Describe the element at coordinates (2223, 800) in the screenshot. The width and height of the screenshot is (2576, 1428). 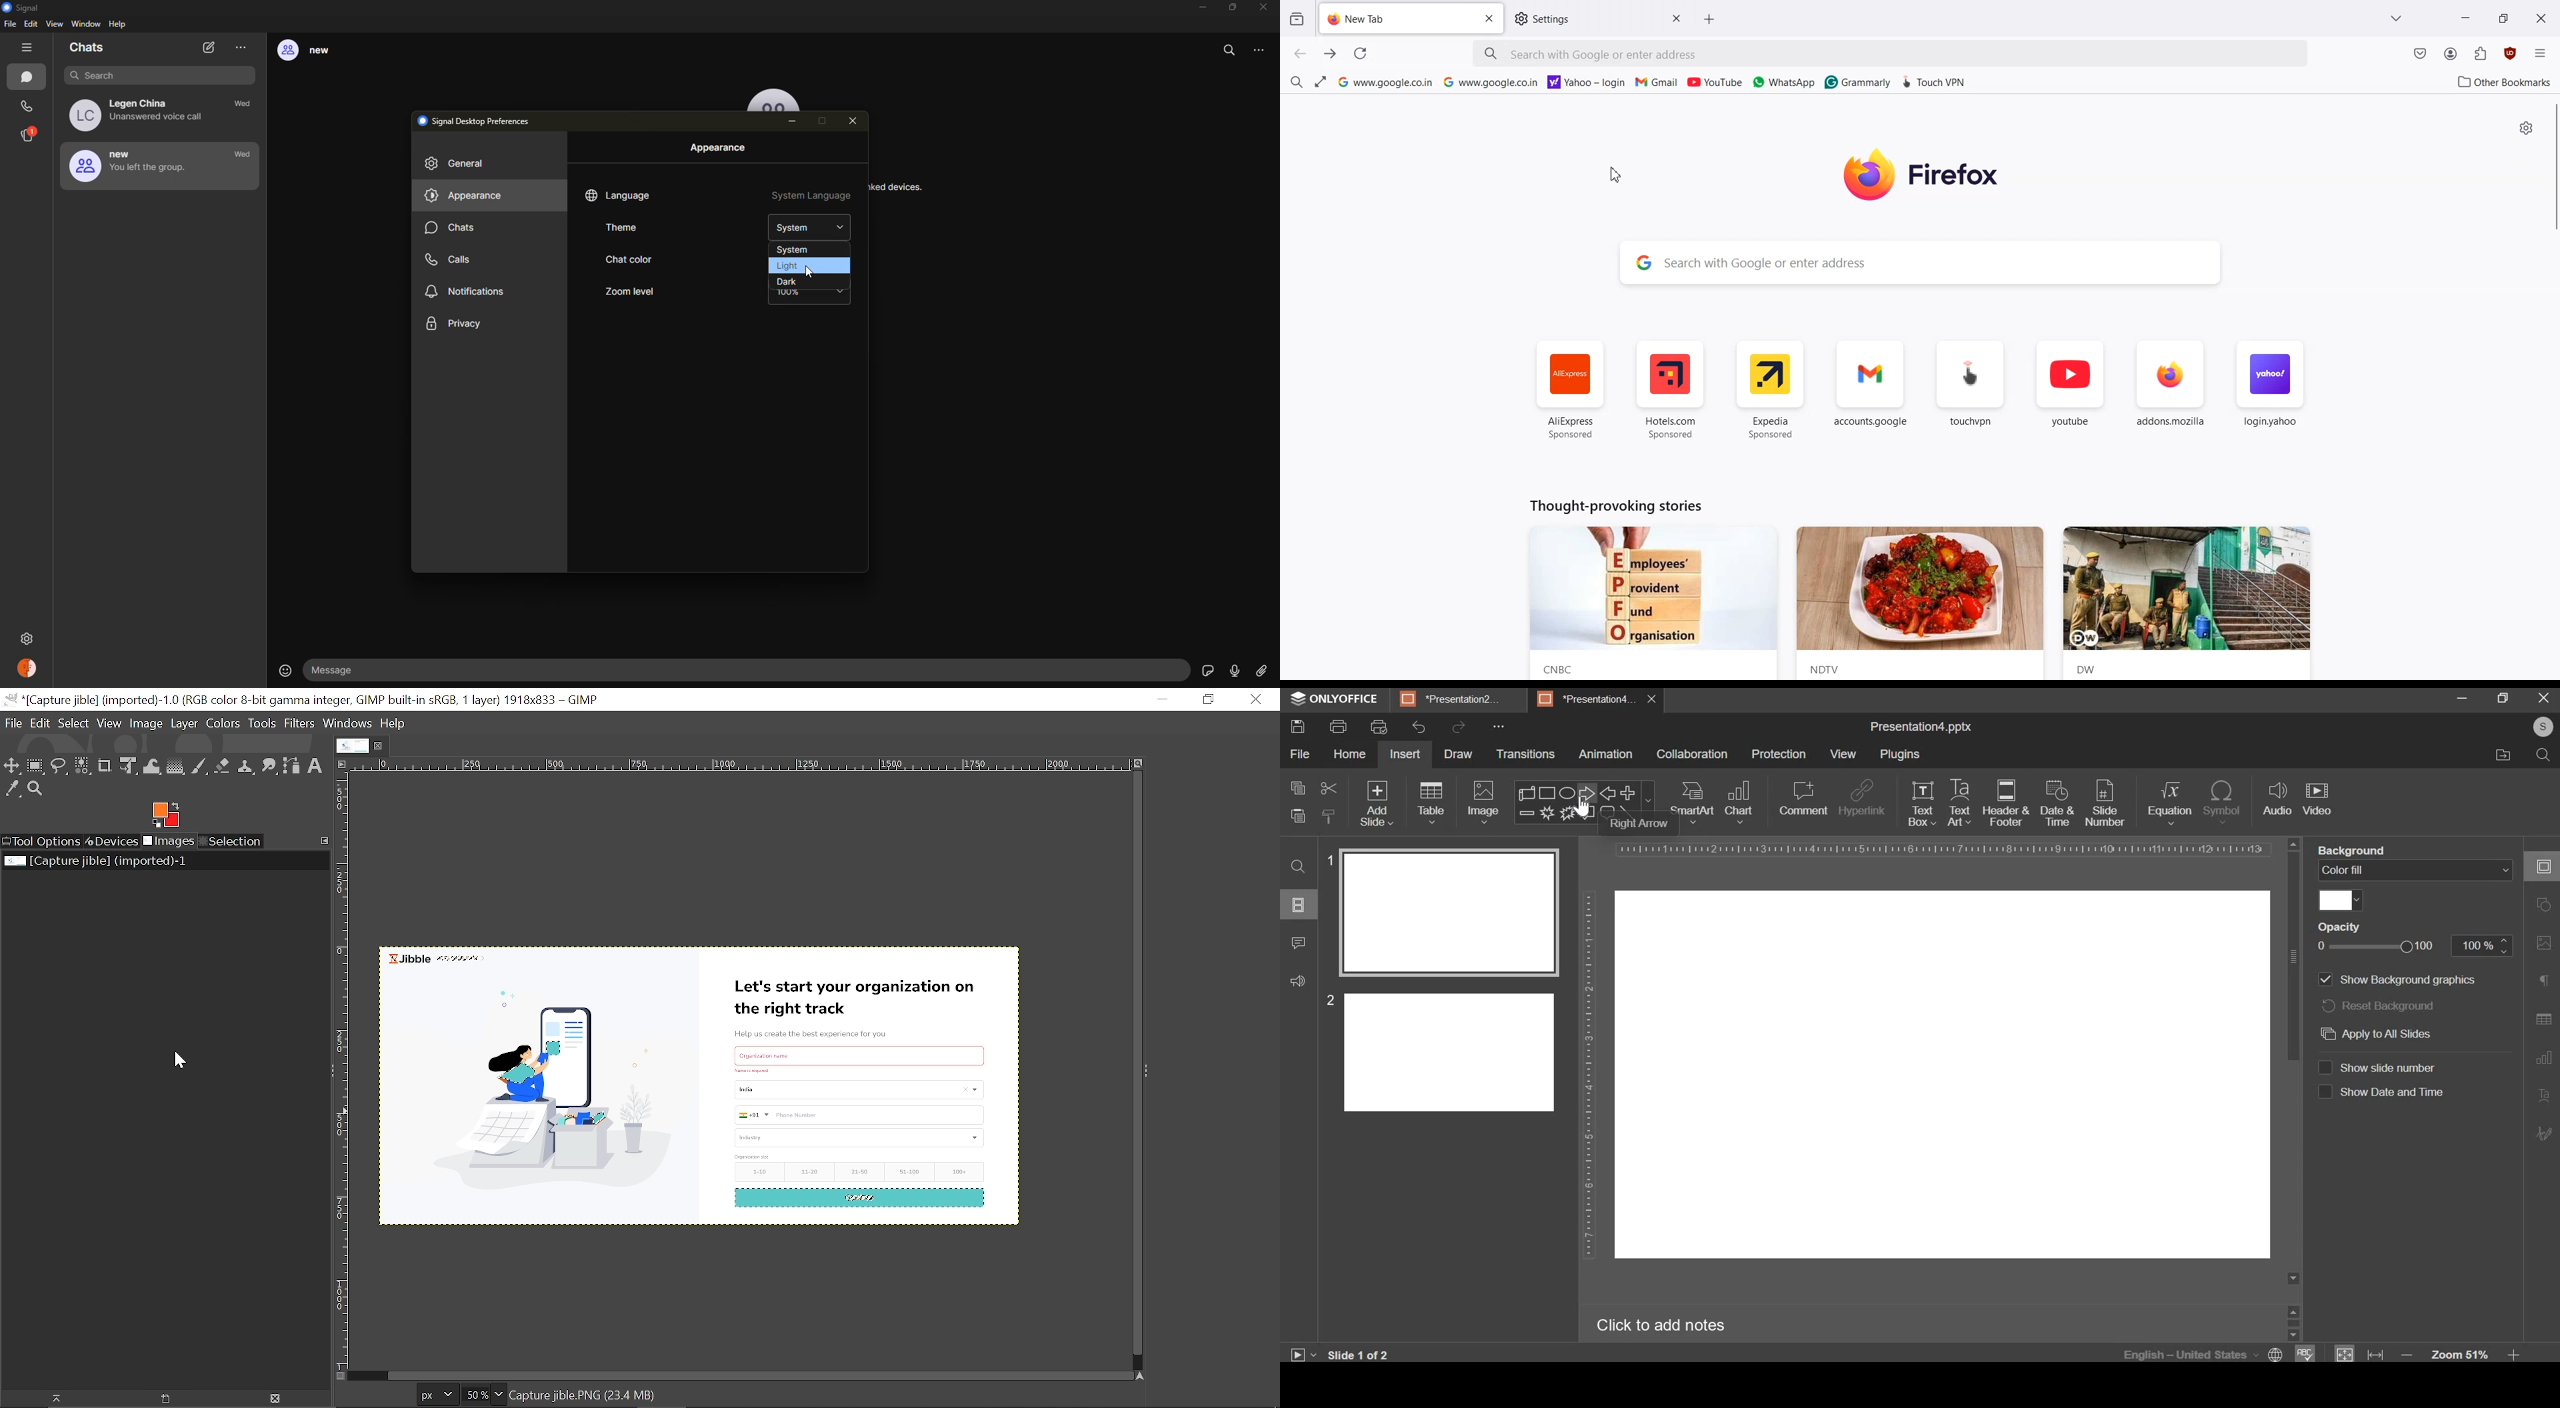
I see `symbol` at that location.